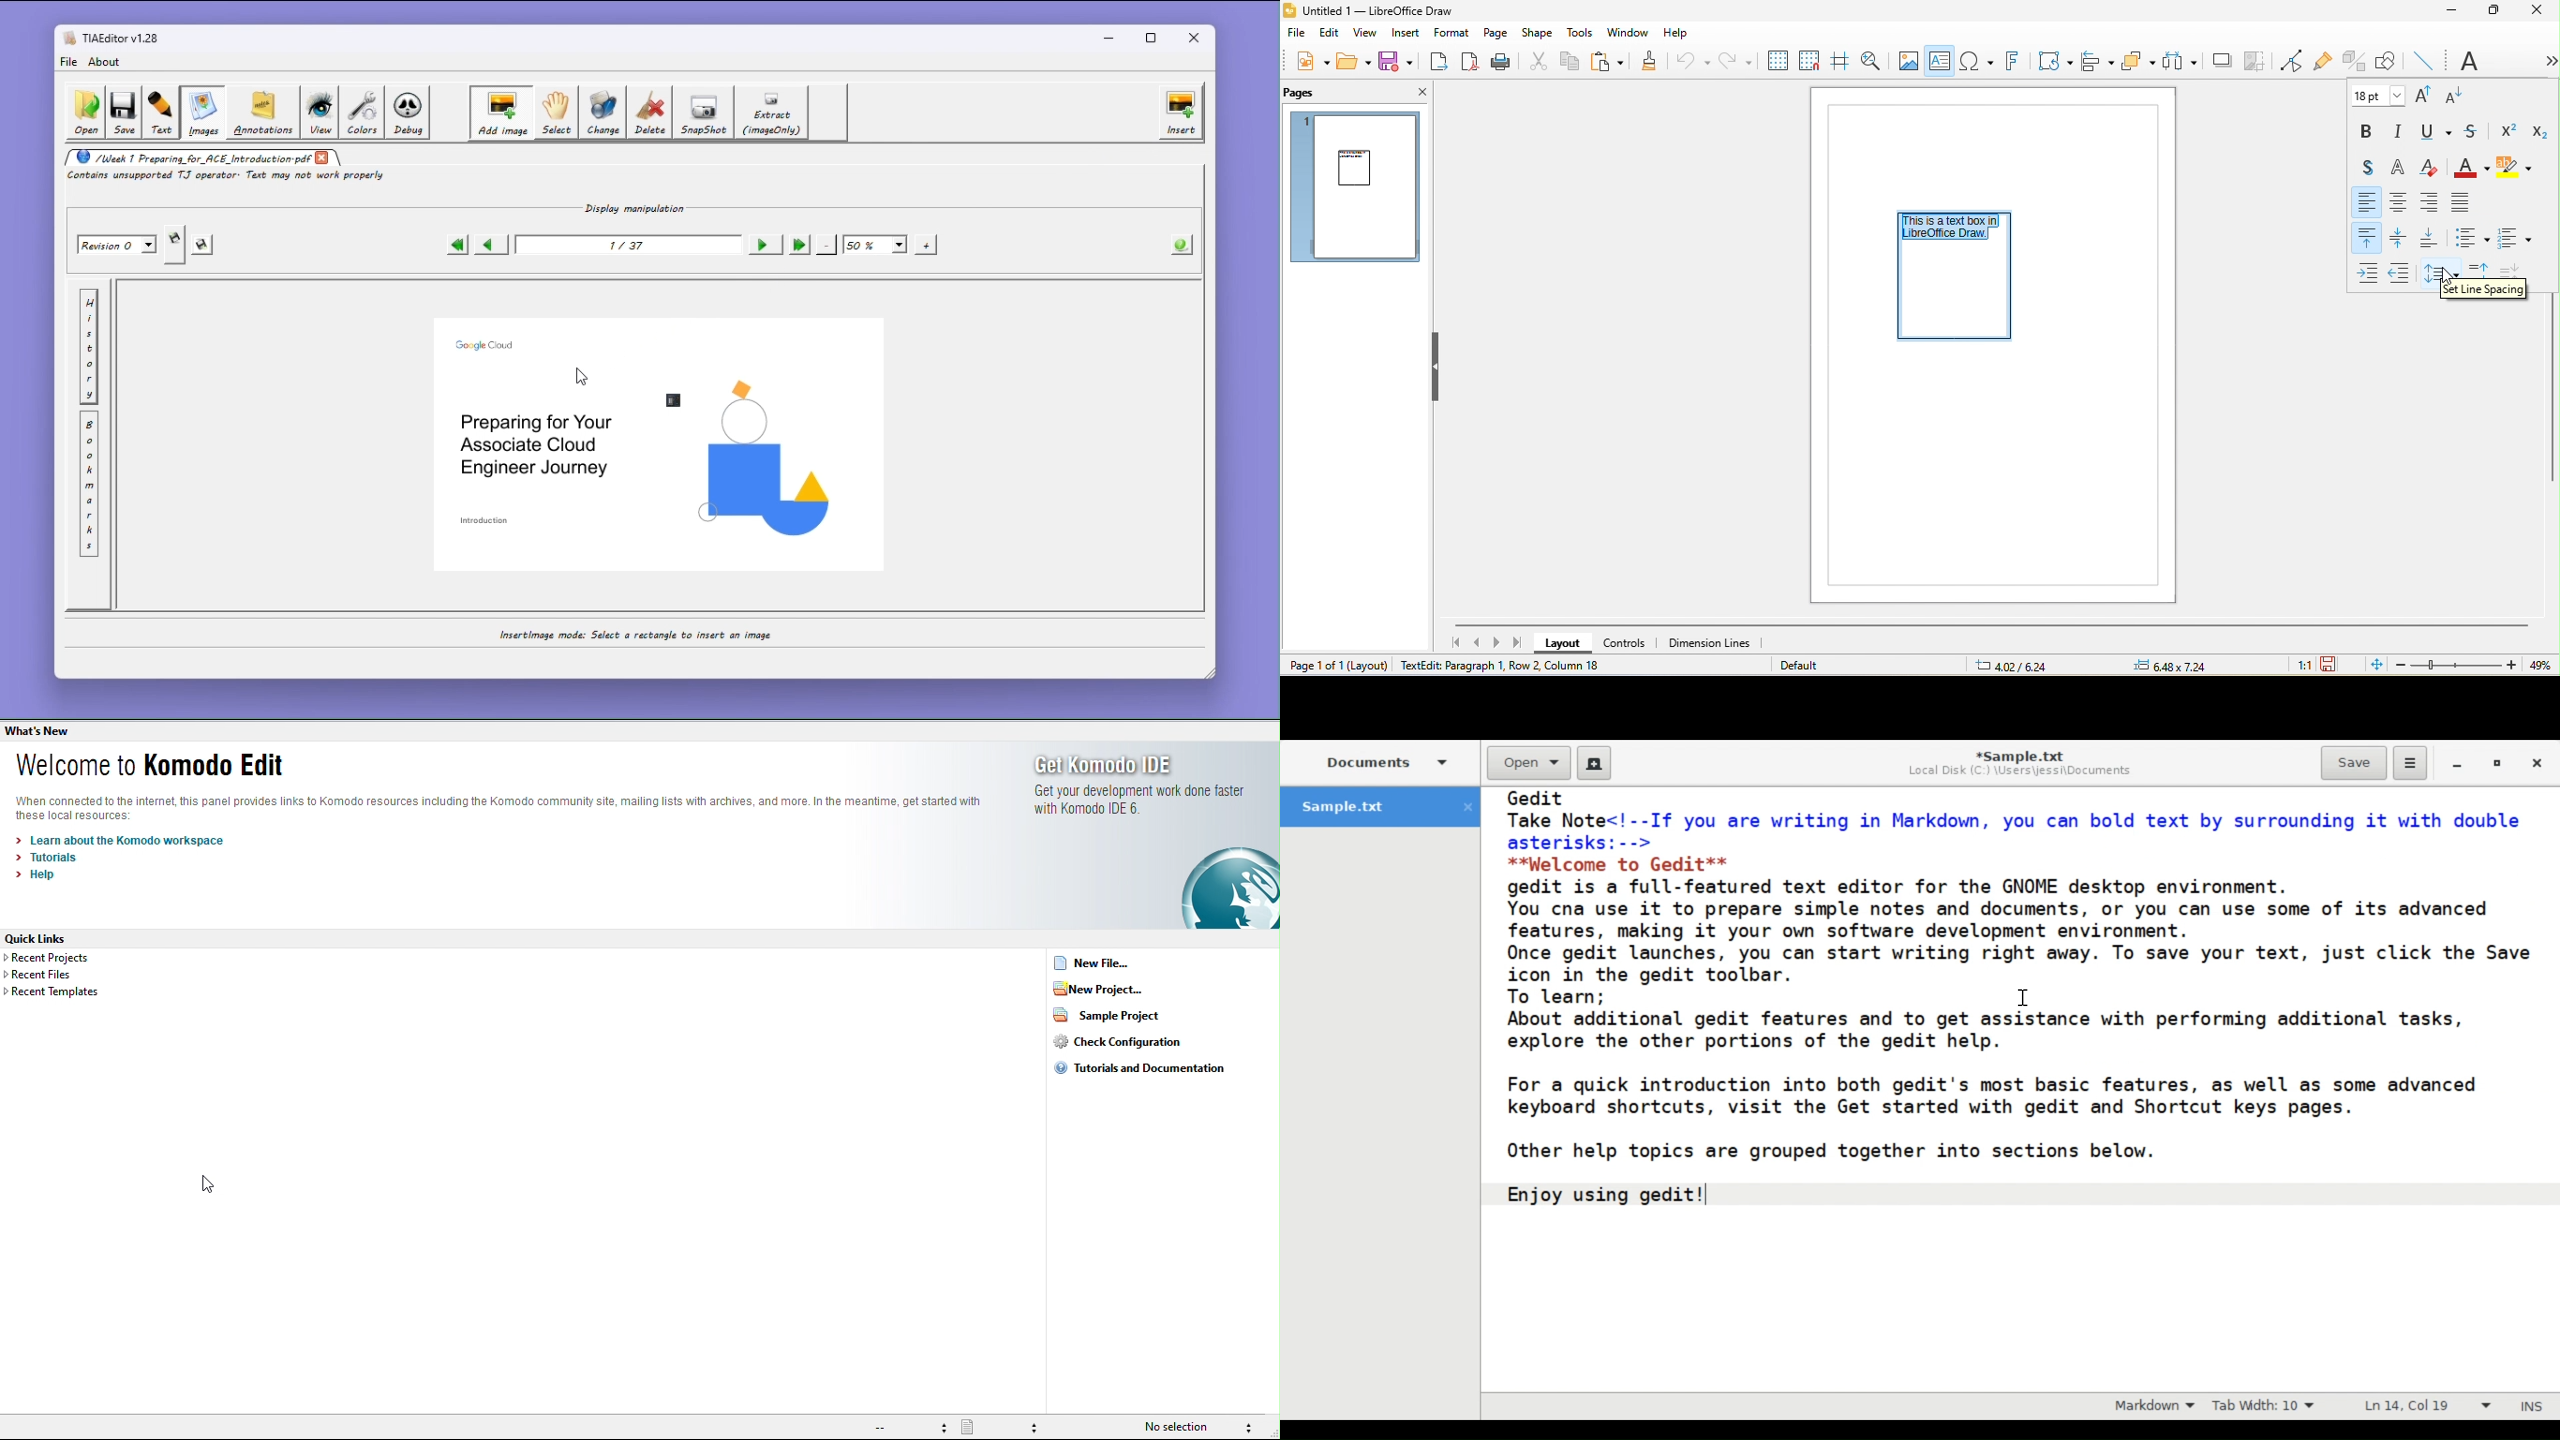 The width and height of the screenshot is (2576, 1456). Describe the element at coordinates (2537, 13) in the screenshot. I see `close` at that location.